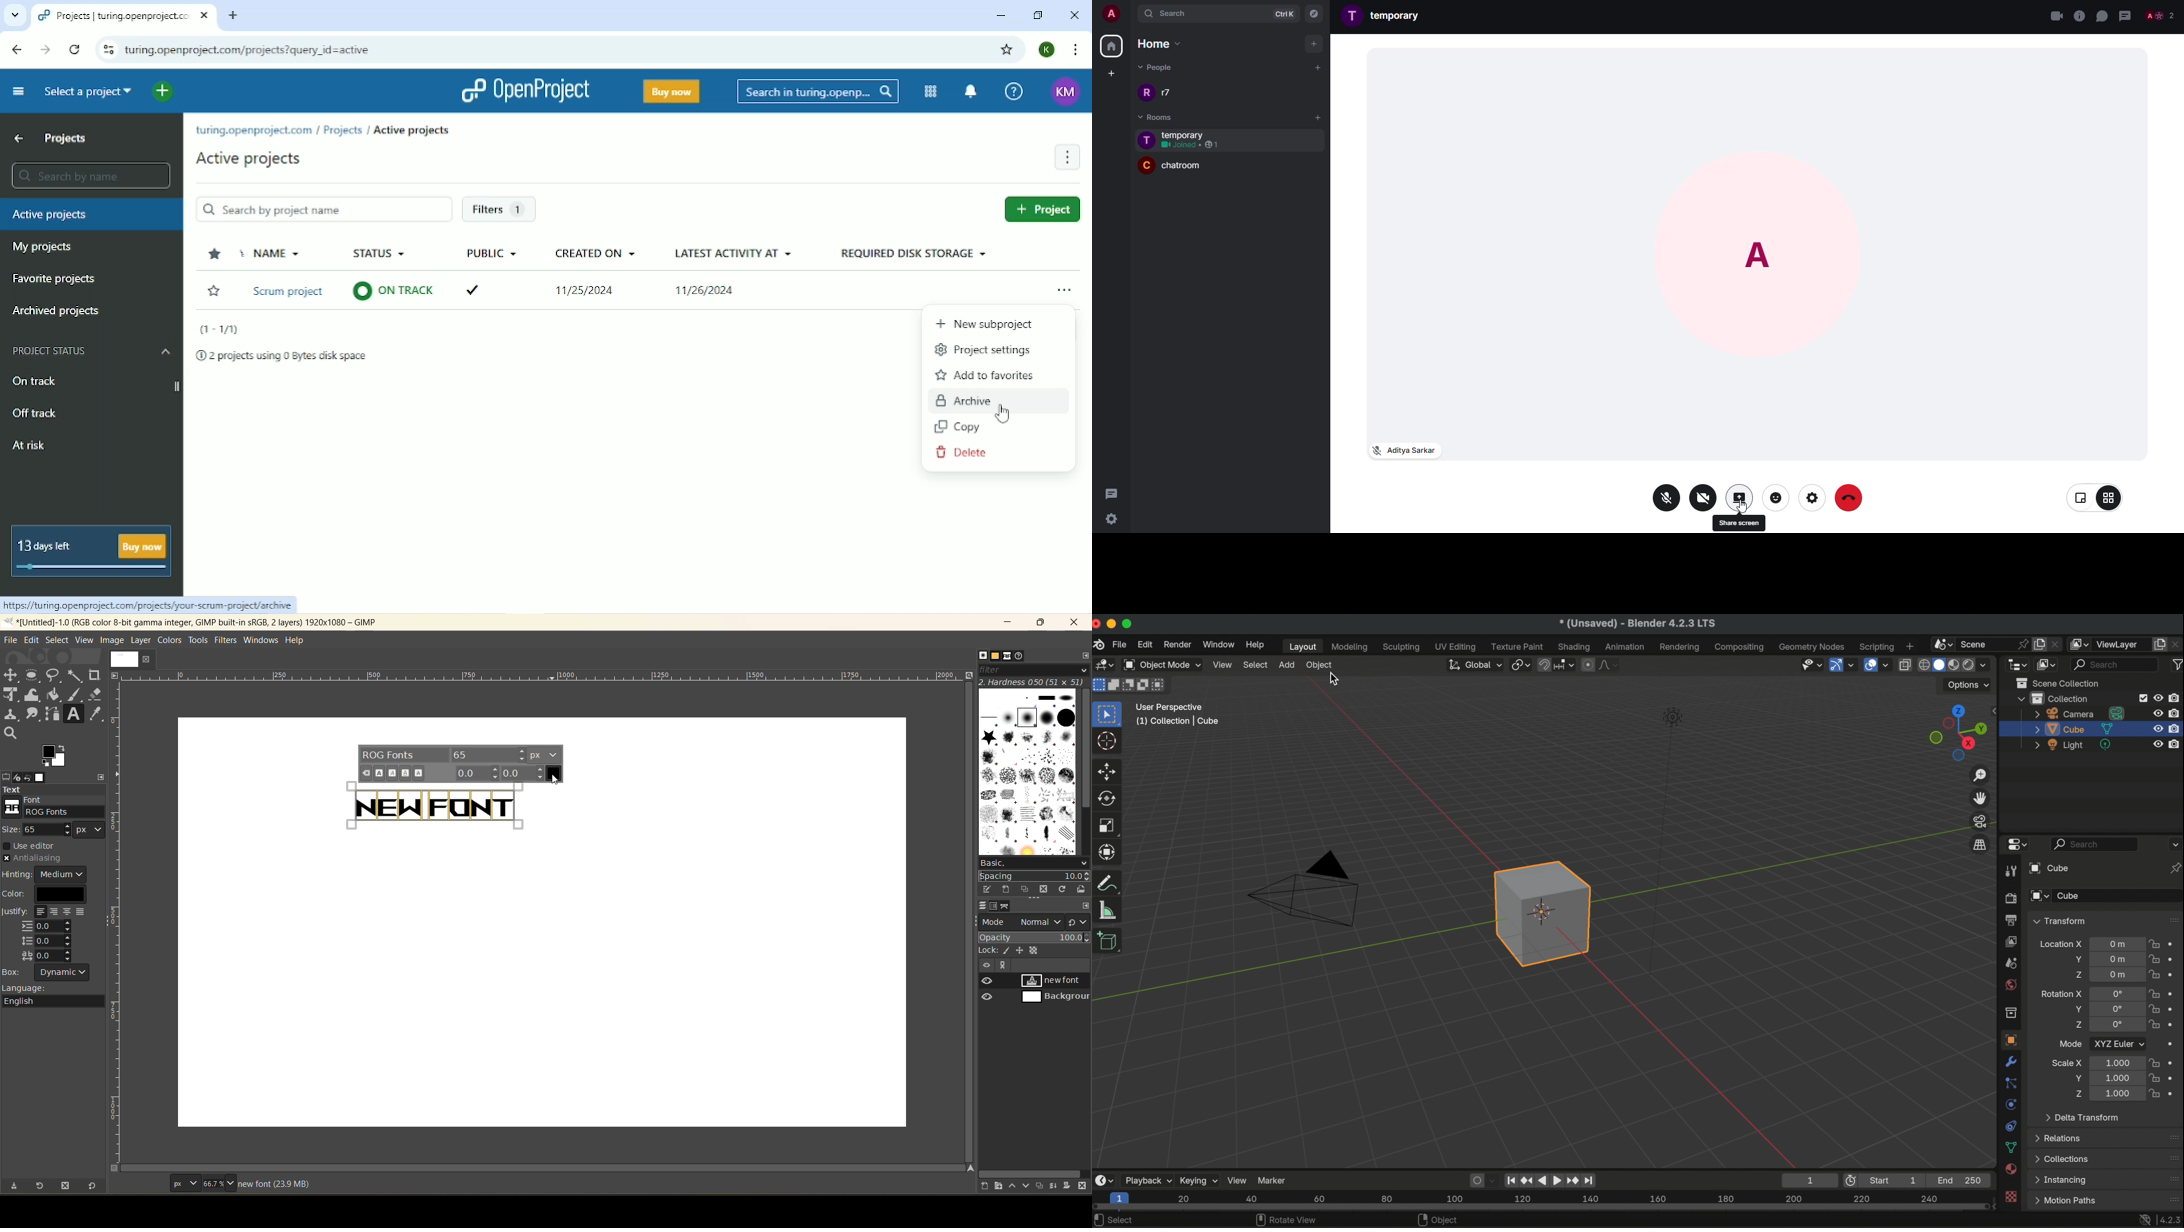 This screenshot has height=1232, width=2184. I want to click on remove view layer, so click(2177, 644).